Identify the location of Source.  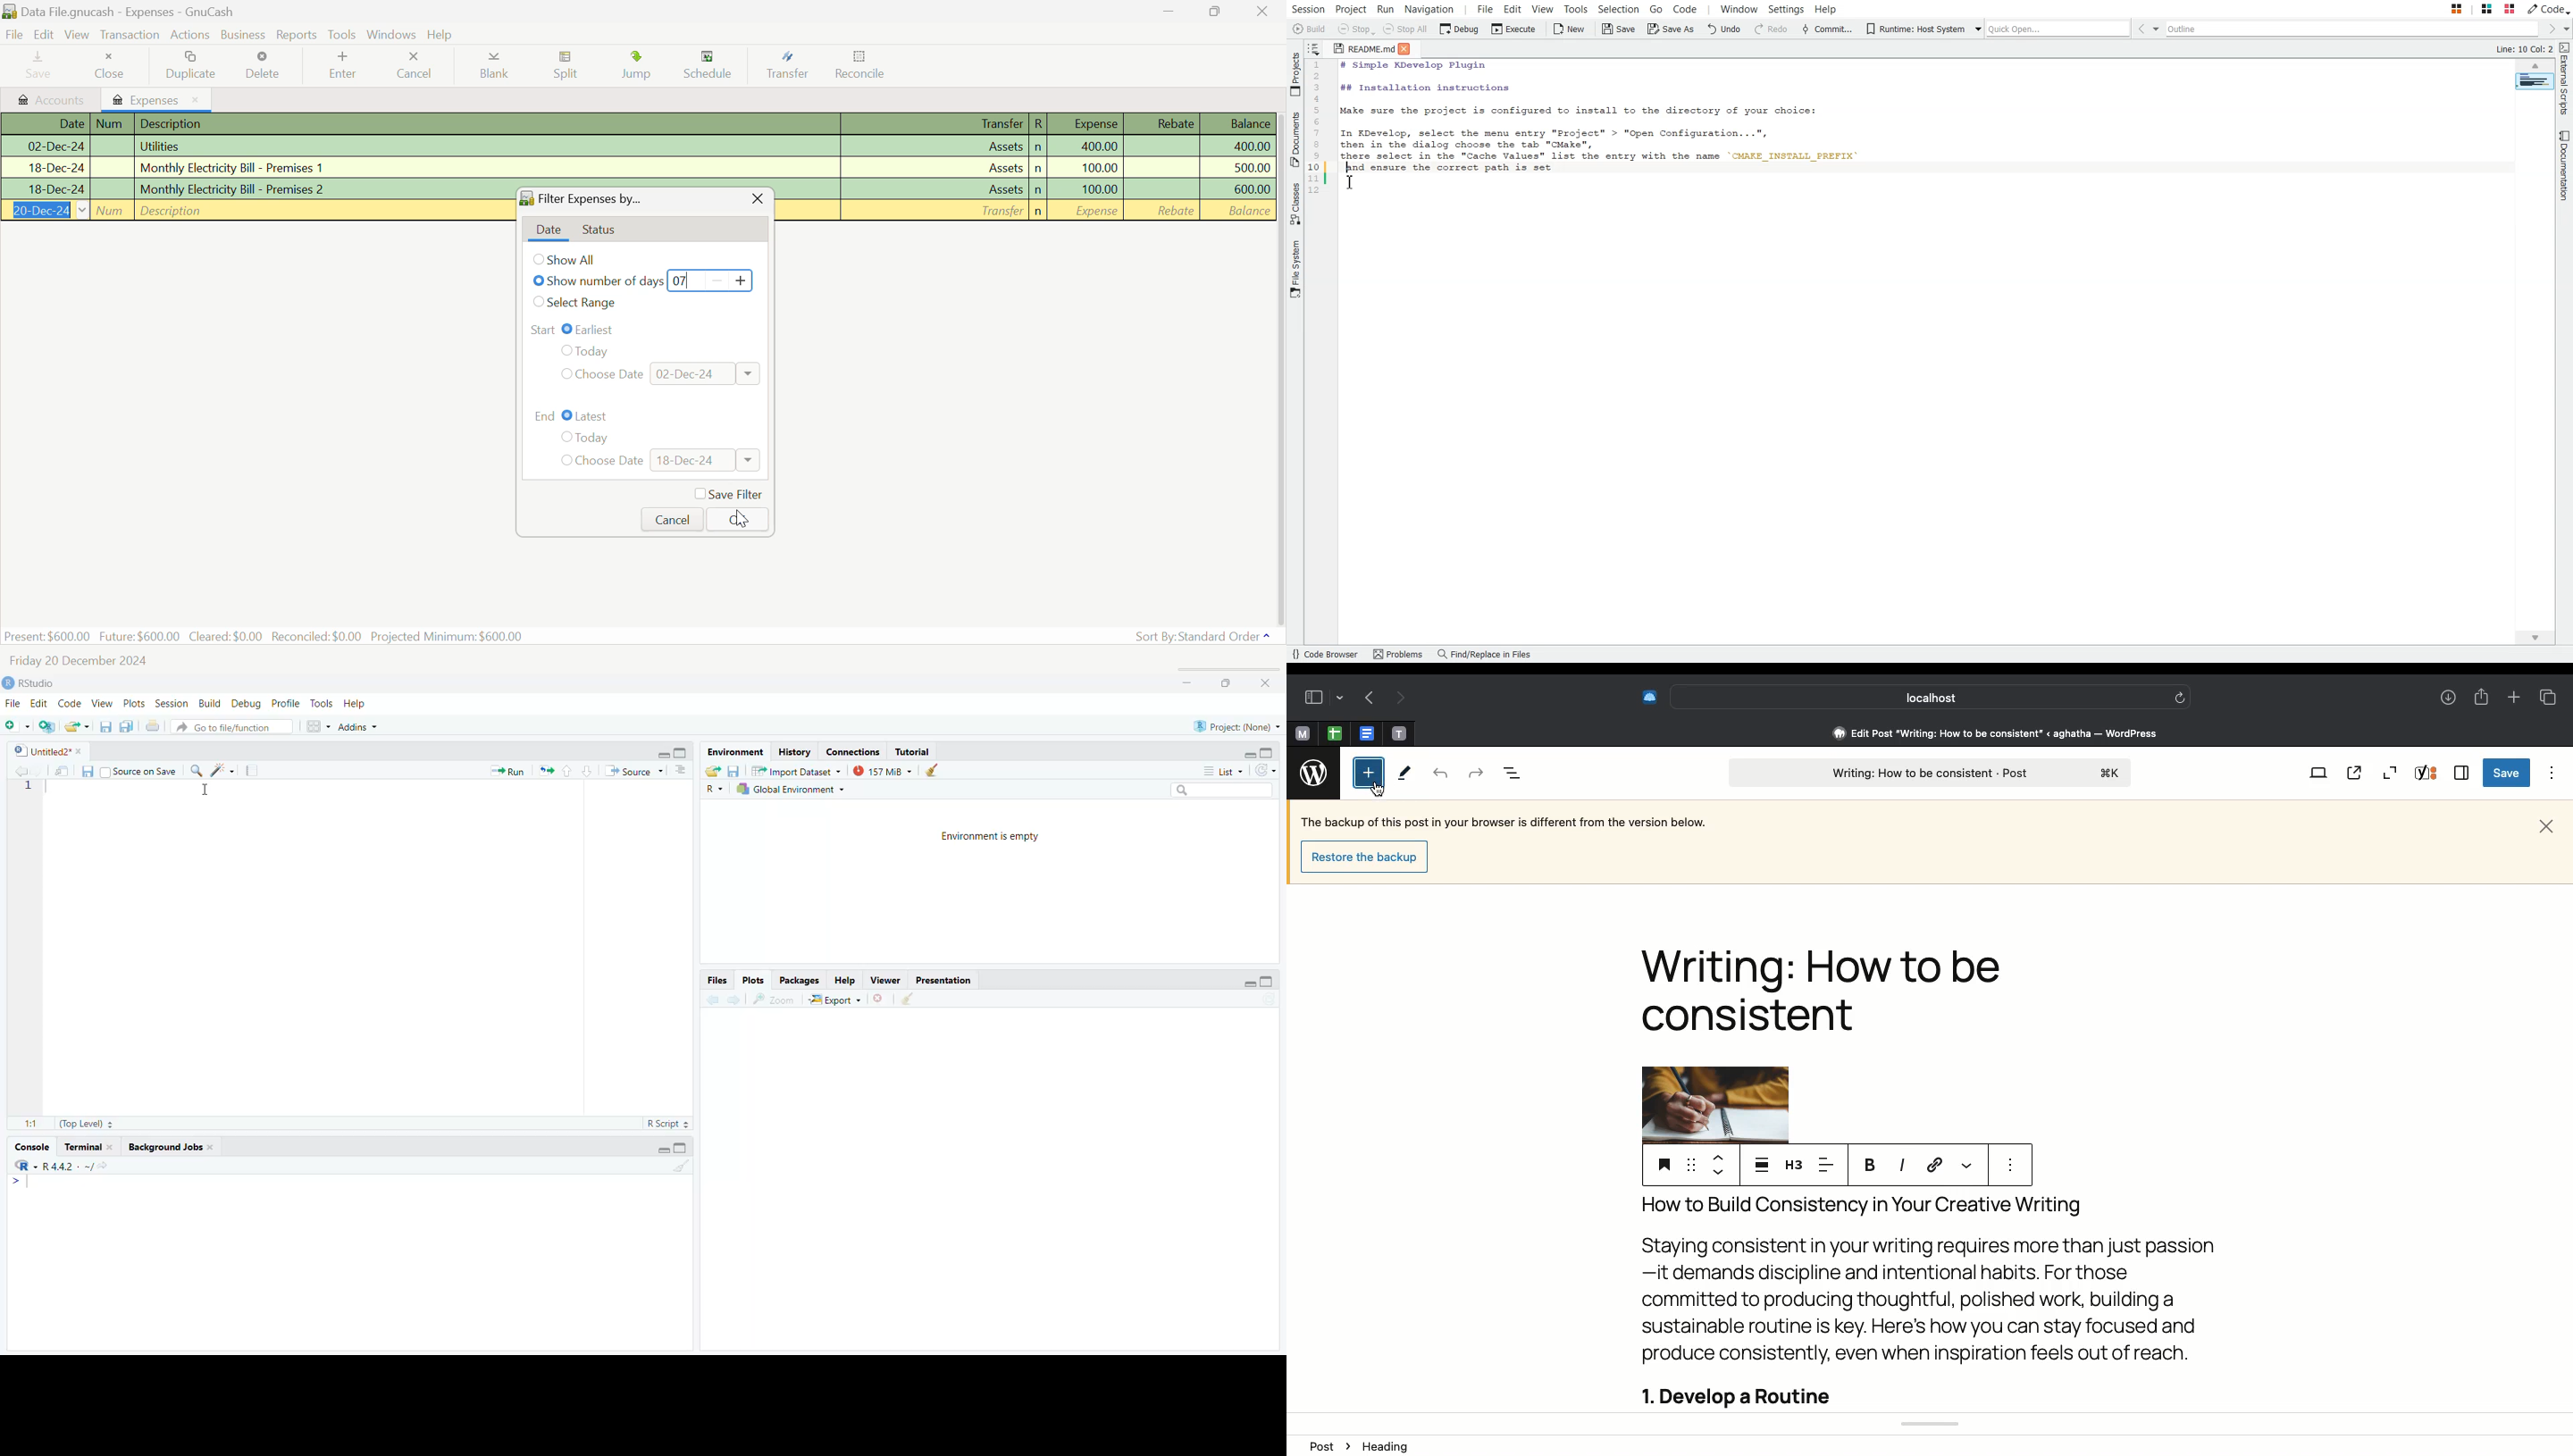
(634, 771).